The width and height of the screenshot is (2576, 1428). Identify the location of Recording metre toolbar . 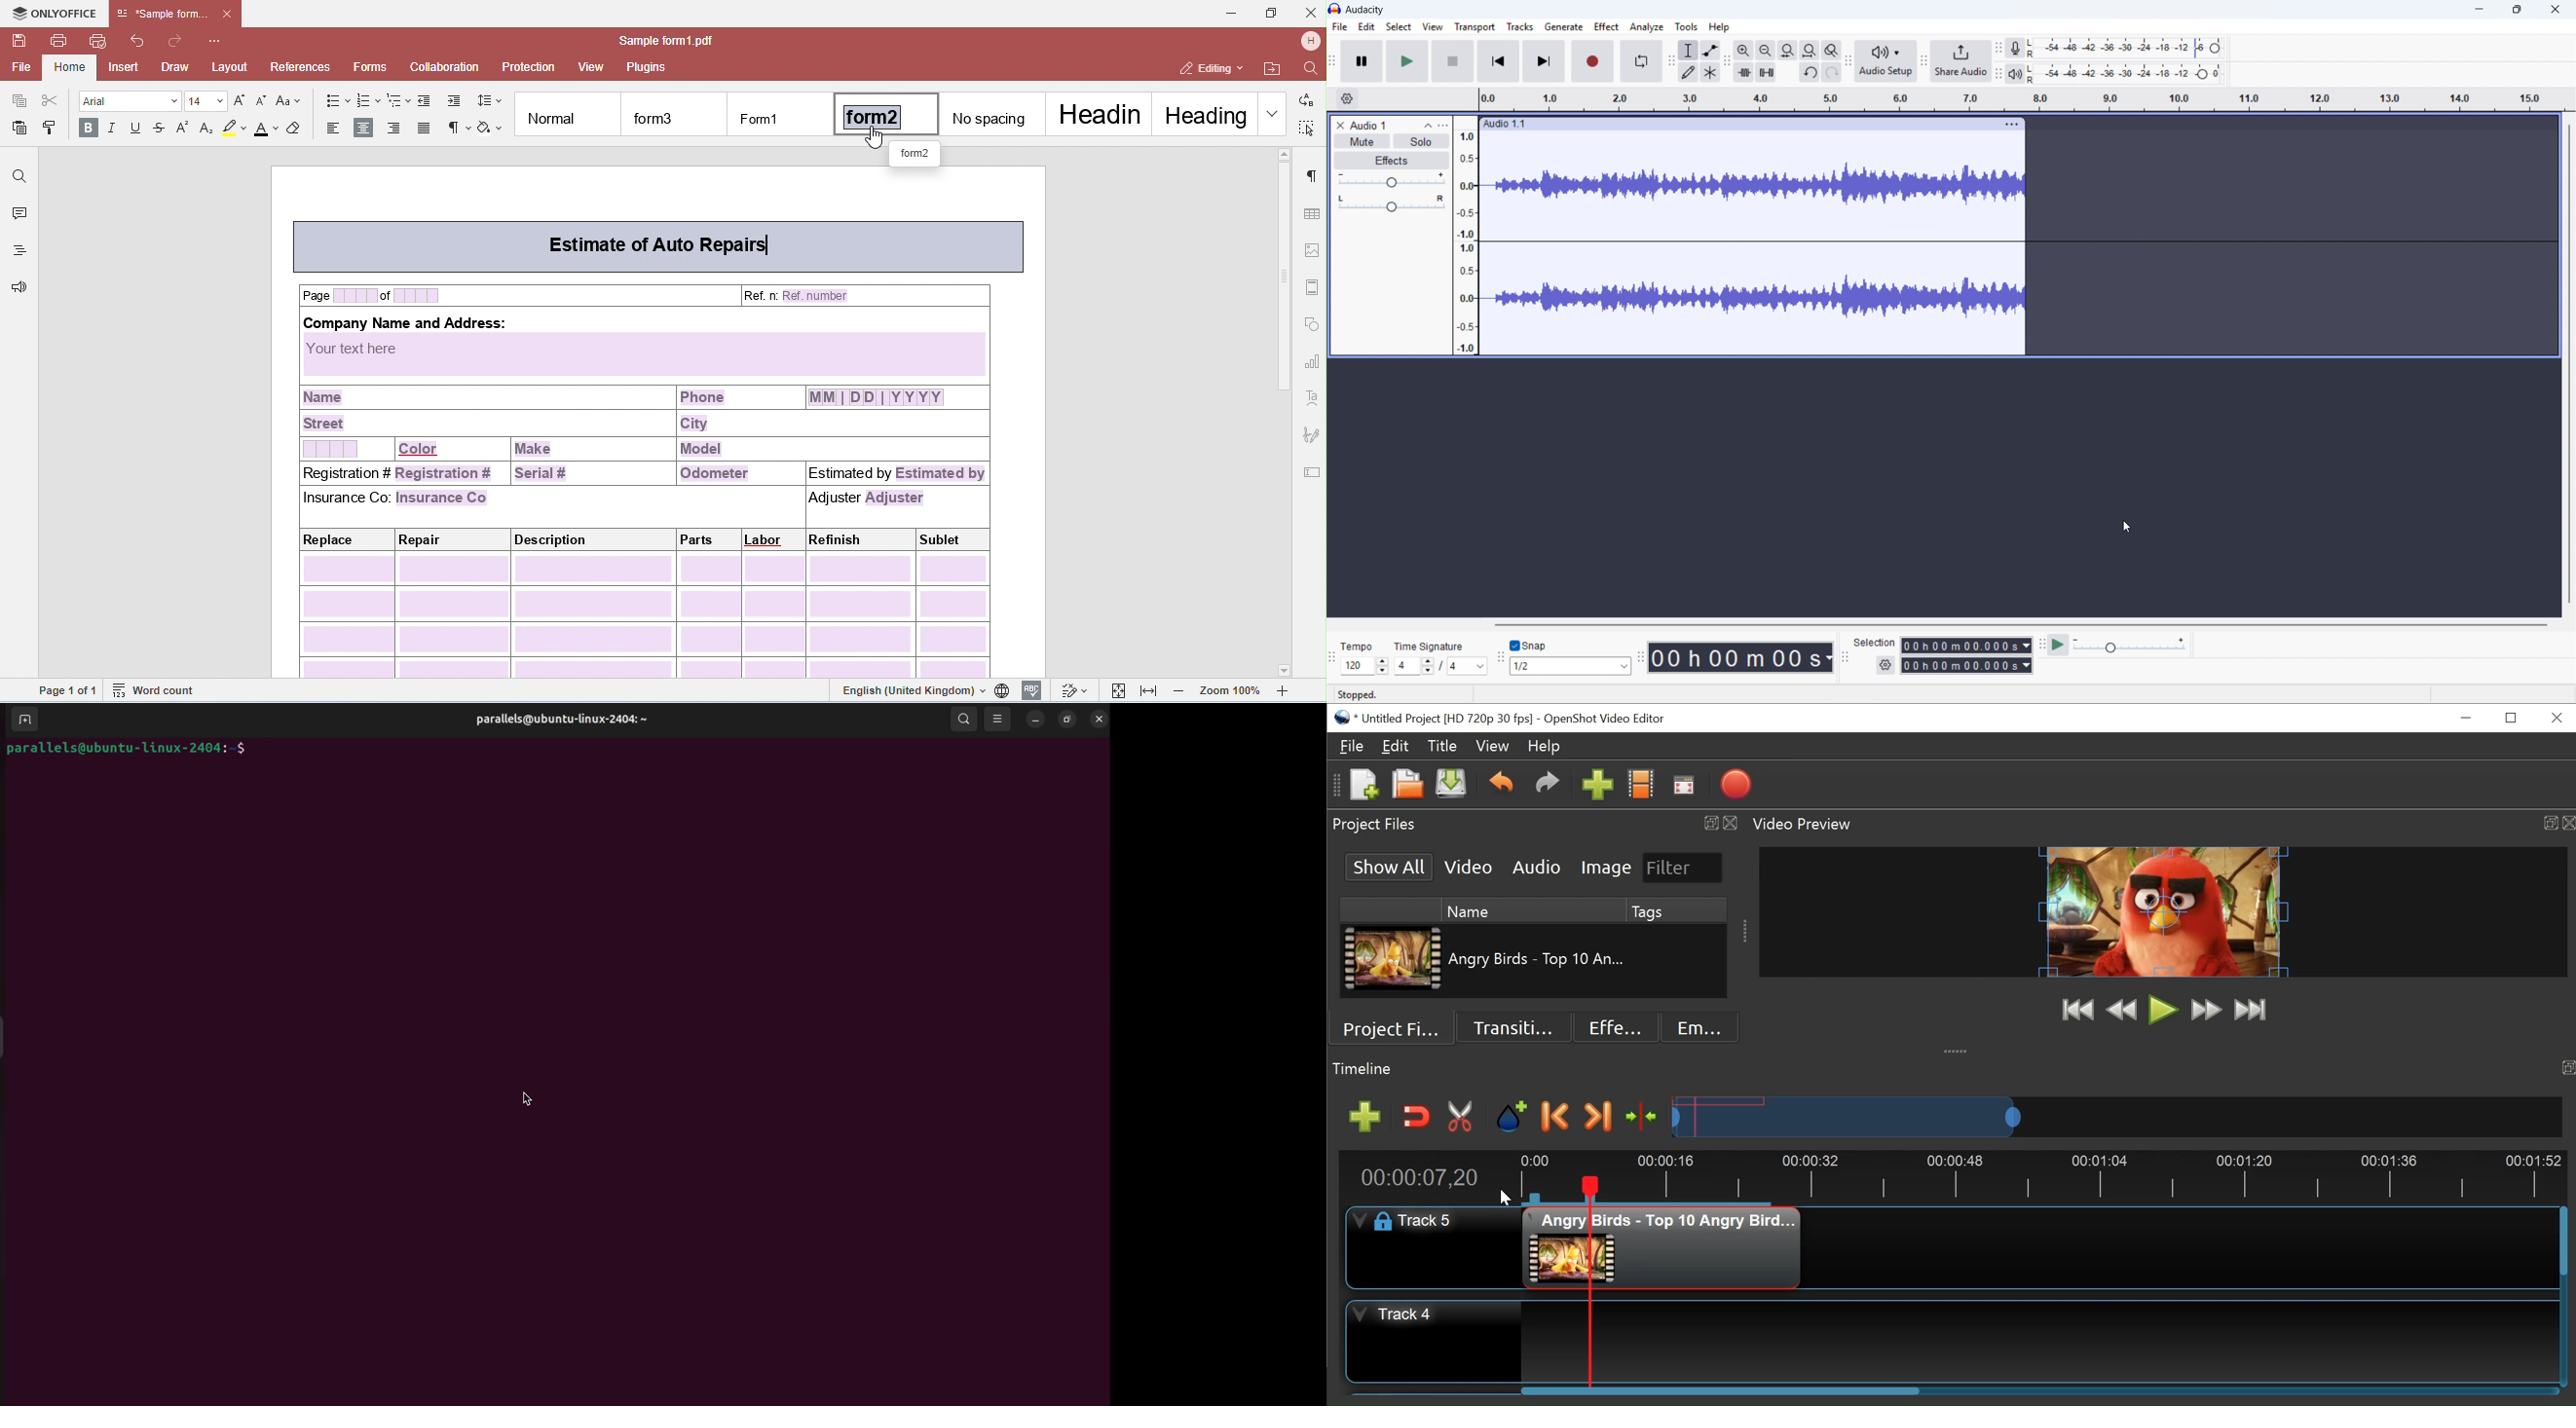
(1999, 48).